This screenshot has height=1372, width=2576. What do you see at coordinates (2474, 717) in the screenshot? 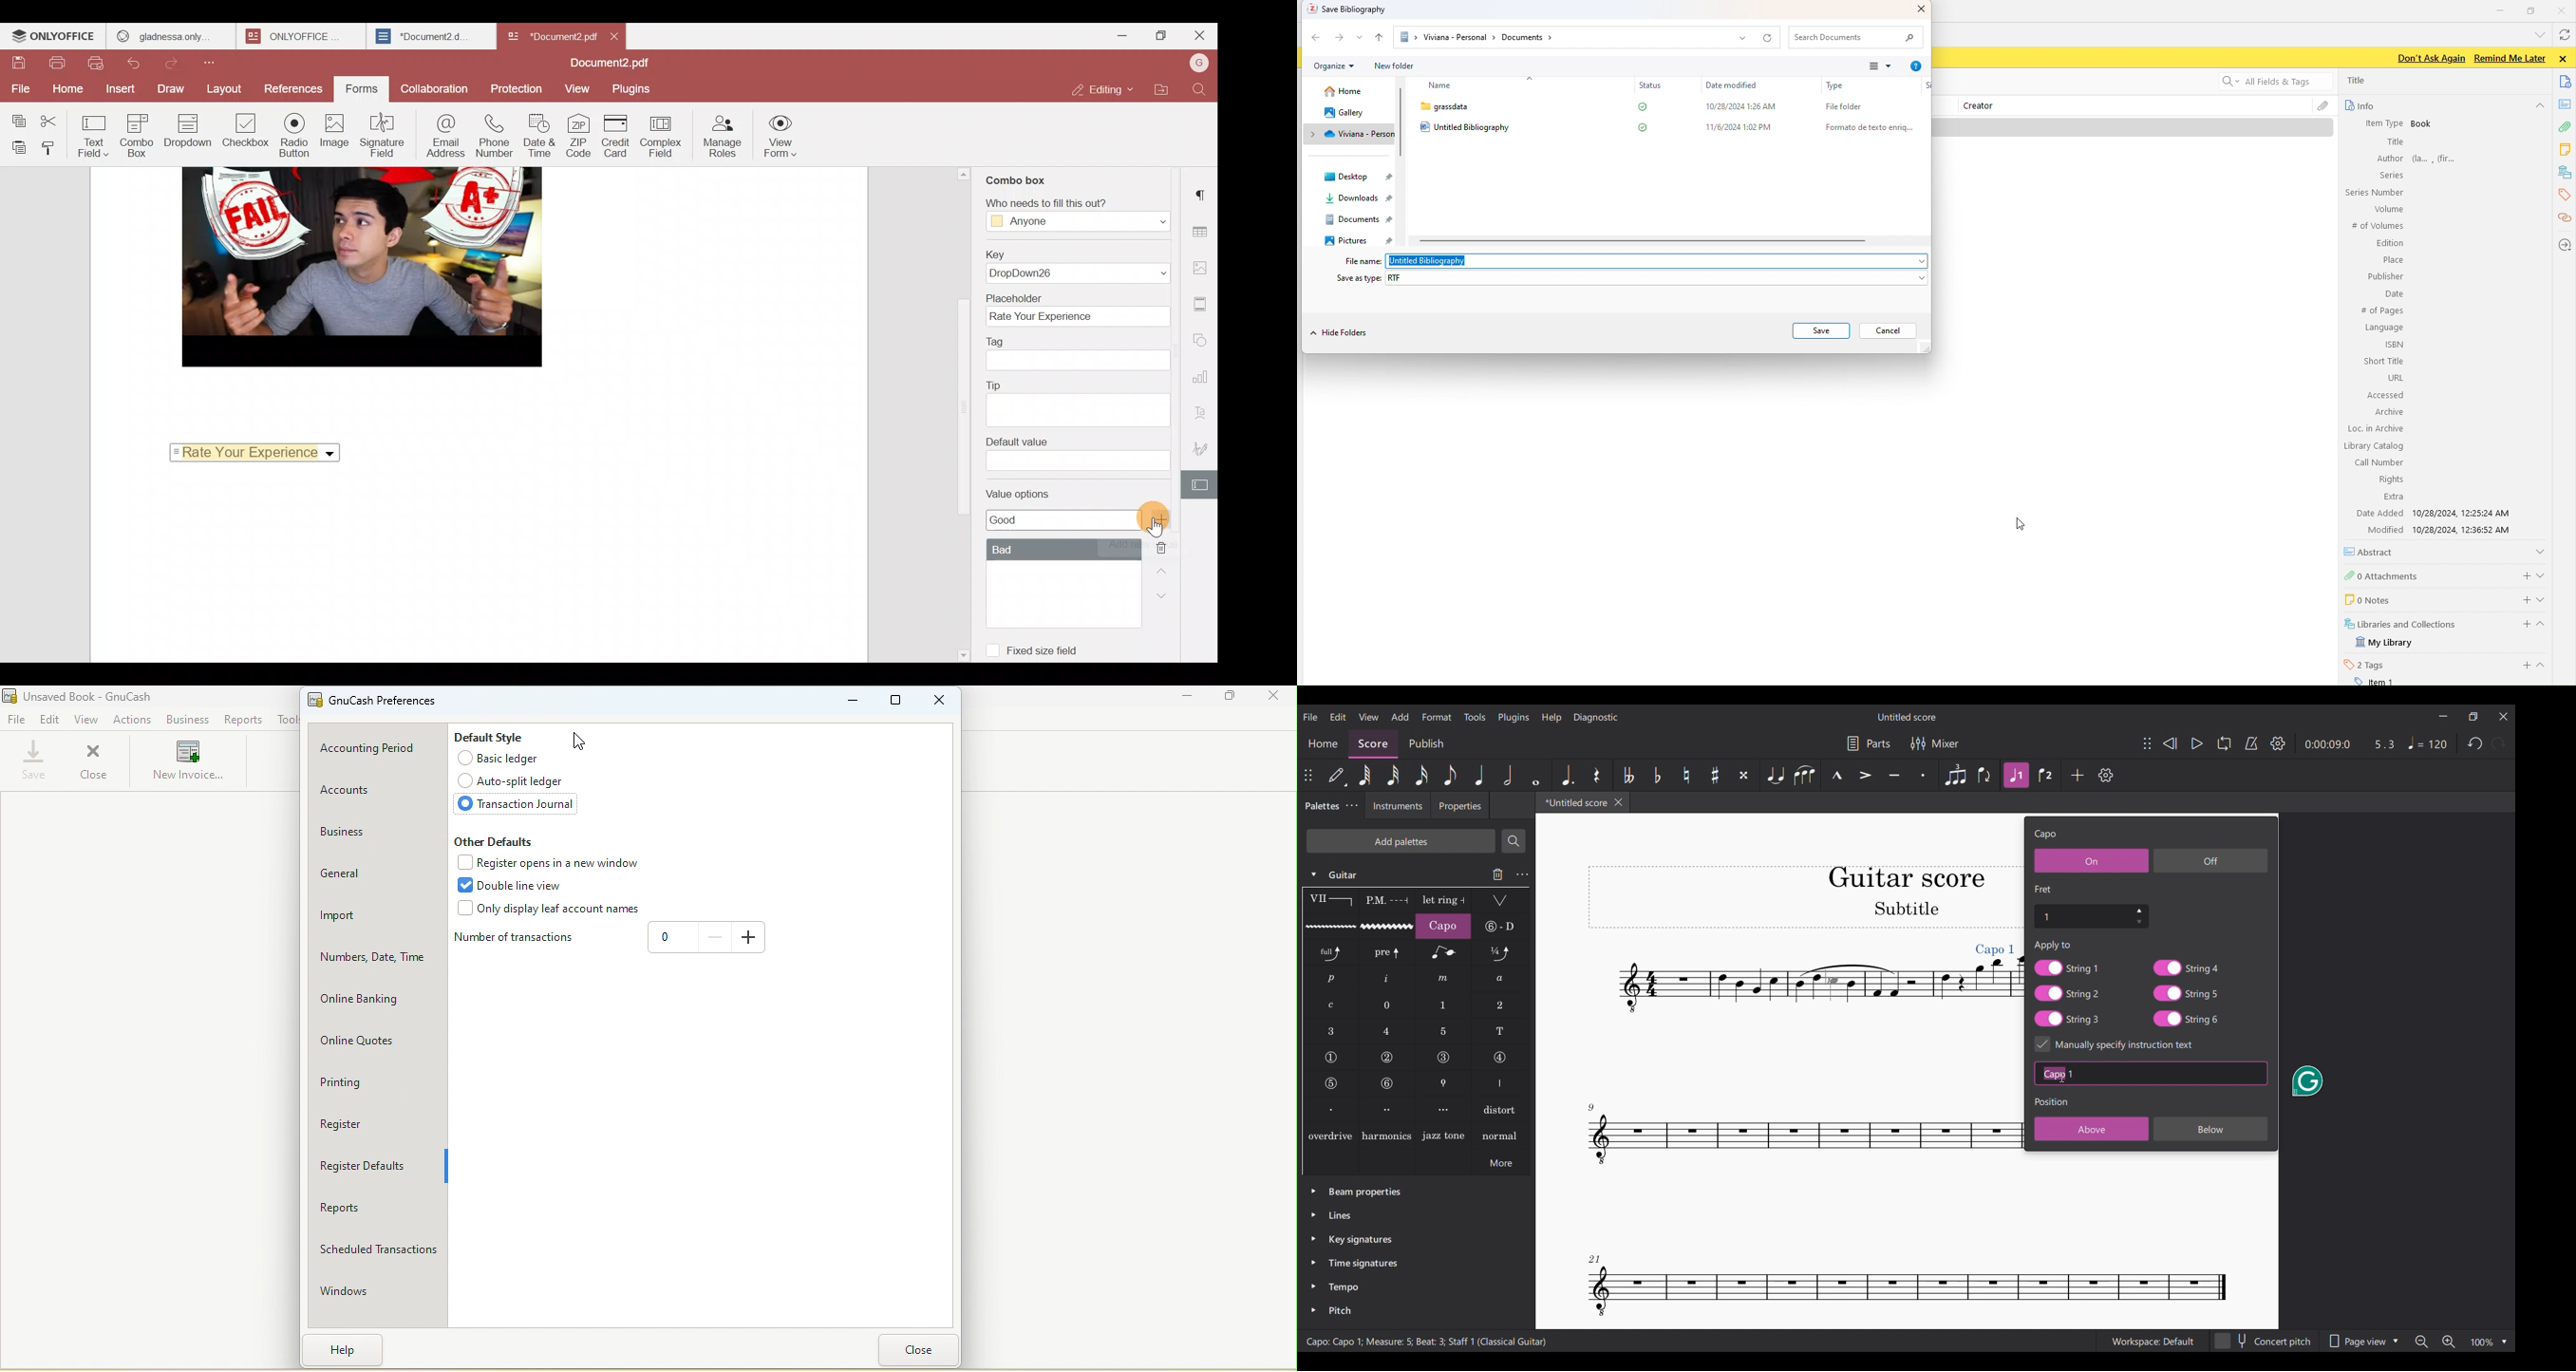
I see `Show in smaller tab` at bounding box center [2474, 717].